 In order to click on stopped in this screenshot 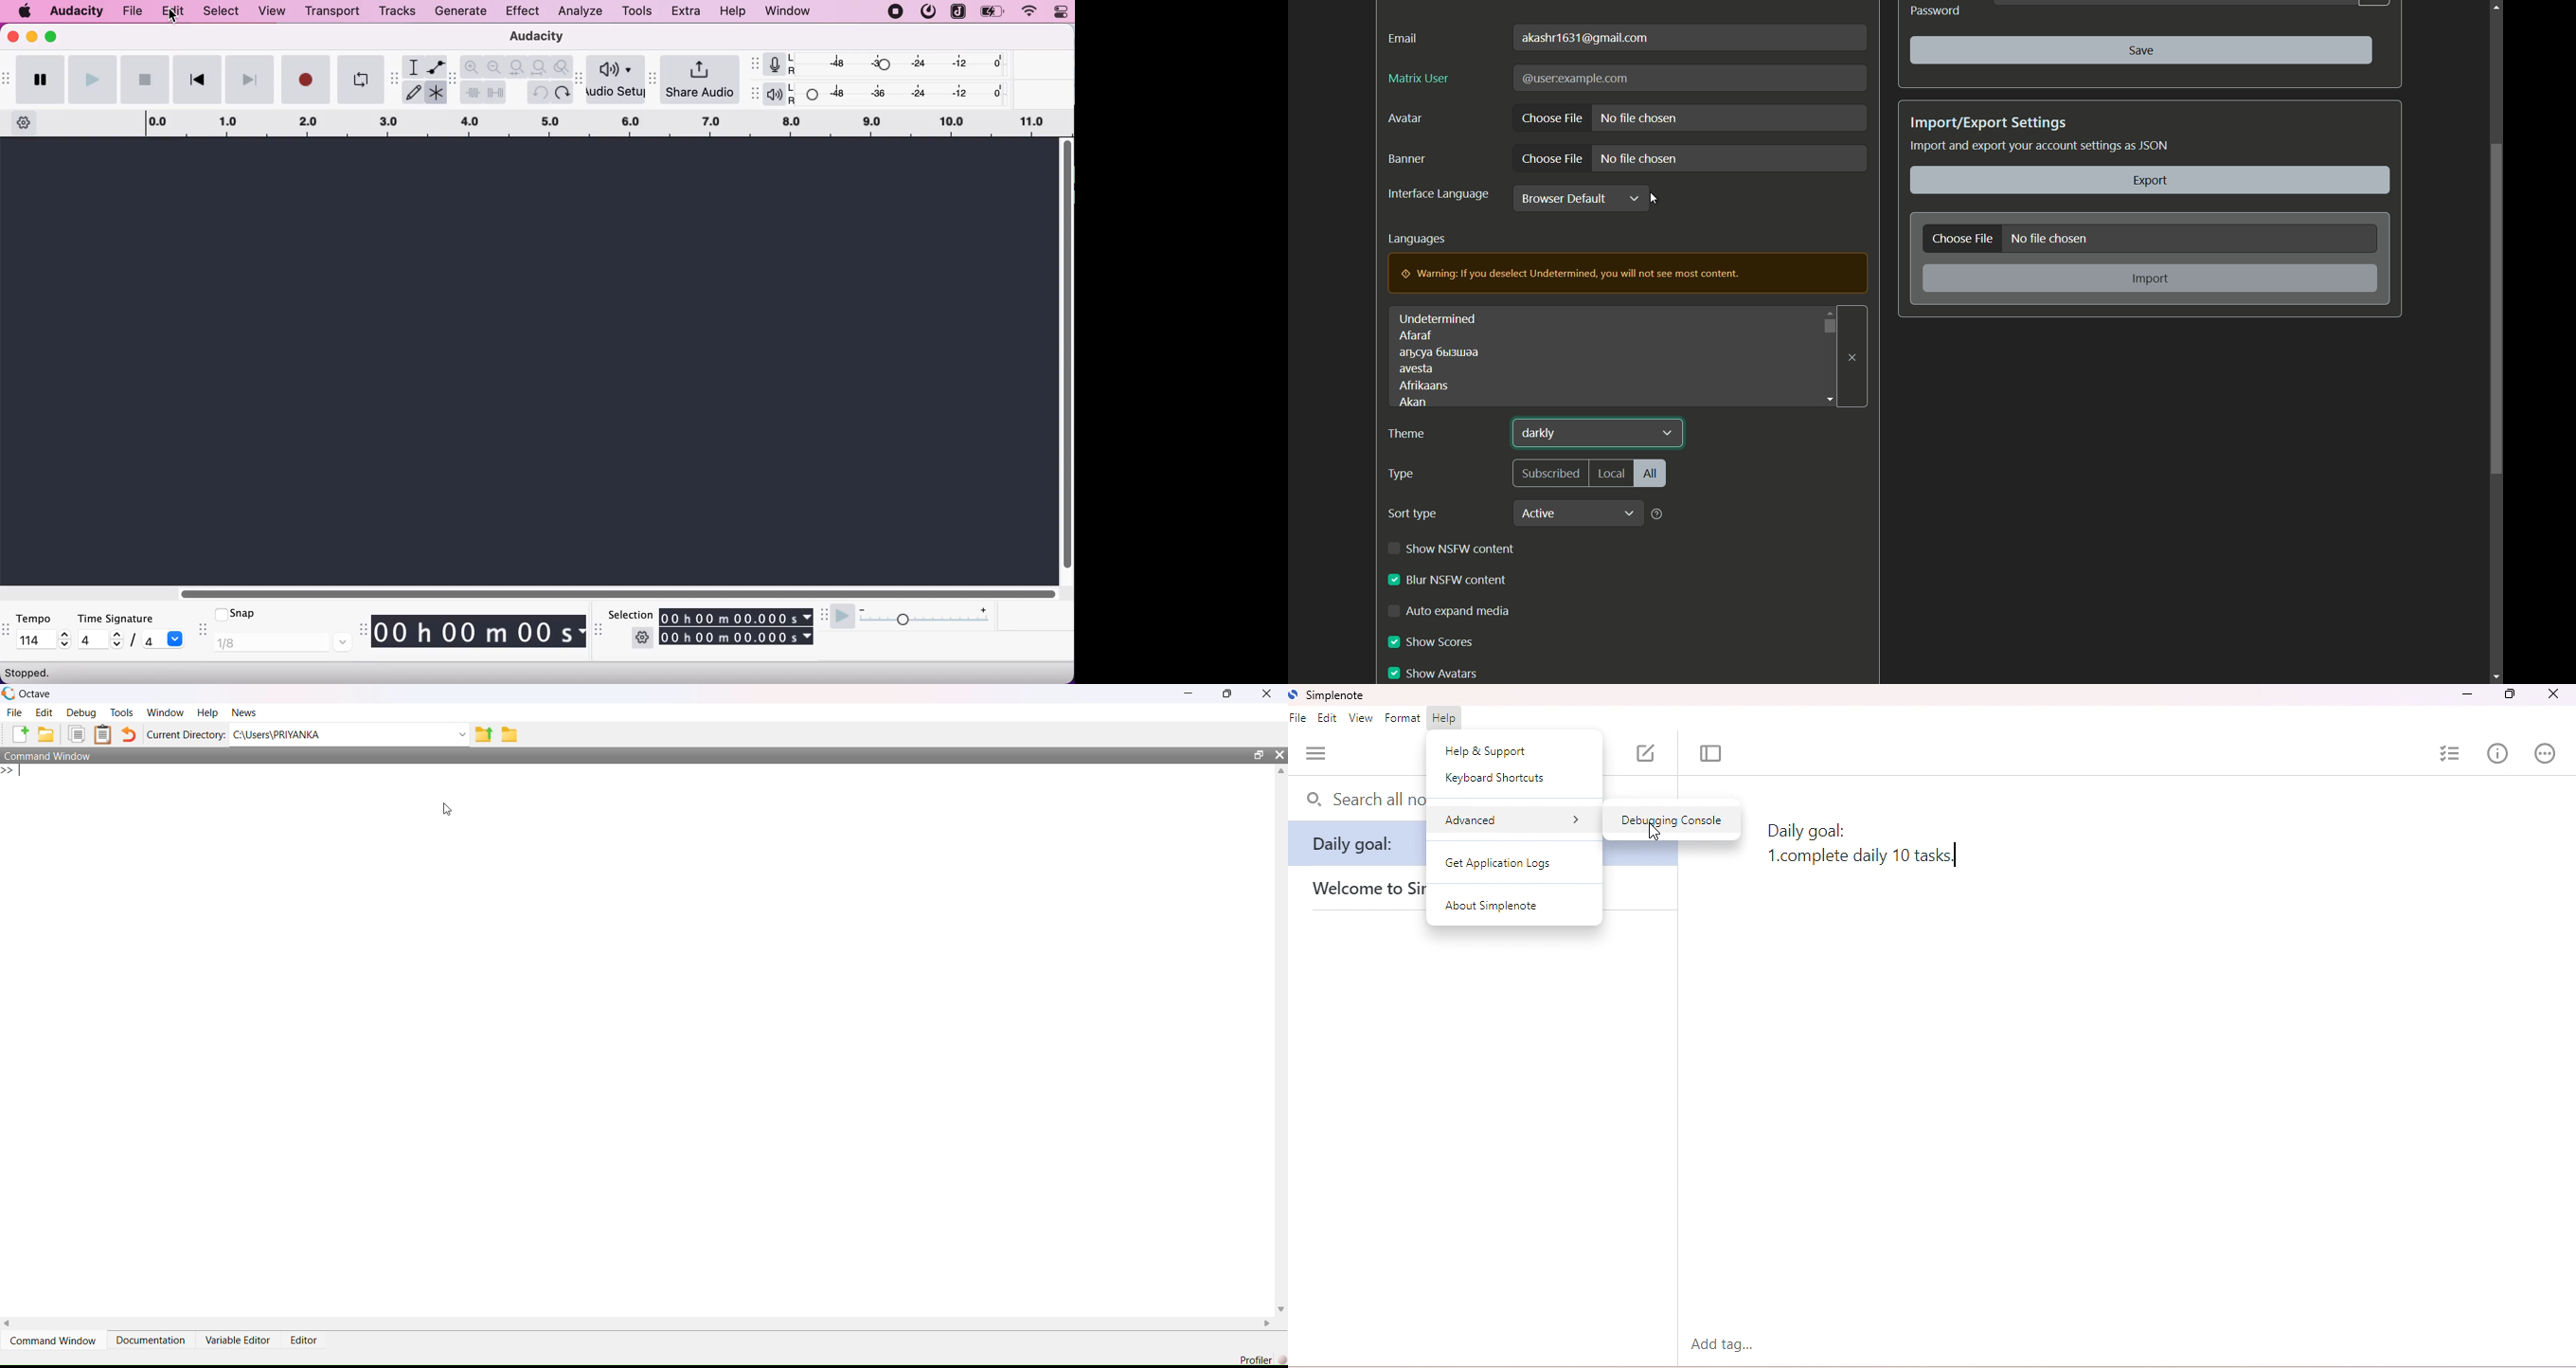, I will do `click(30, 672)`.